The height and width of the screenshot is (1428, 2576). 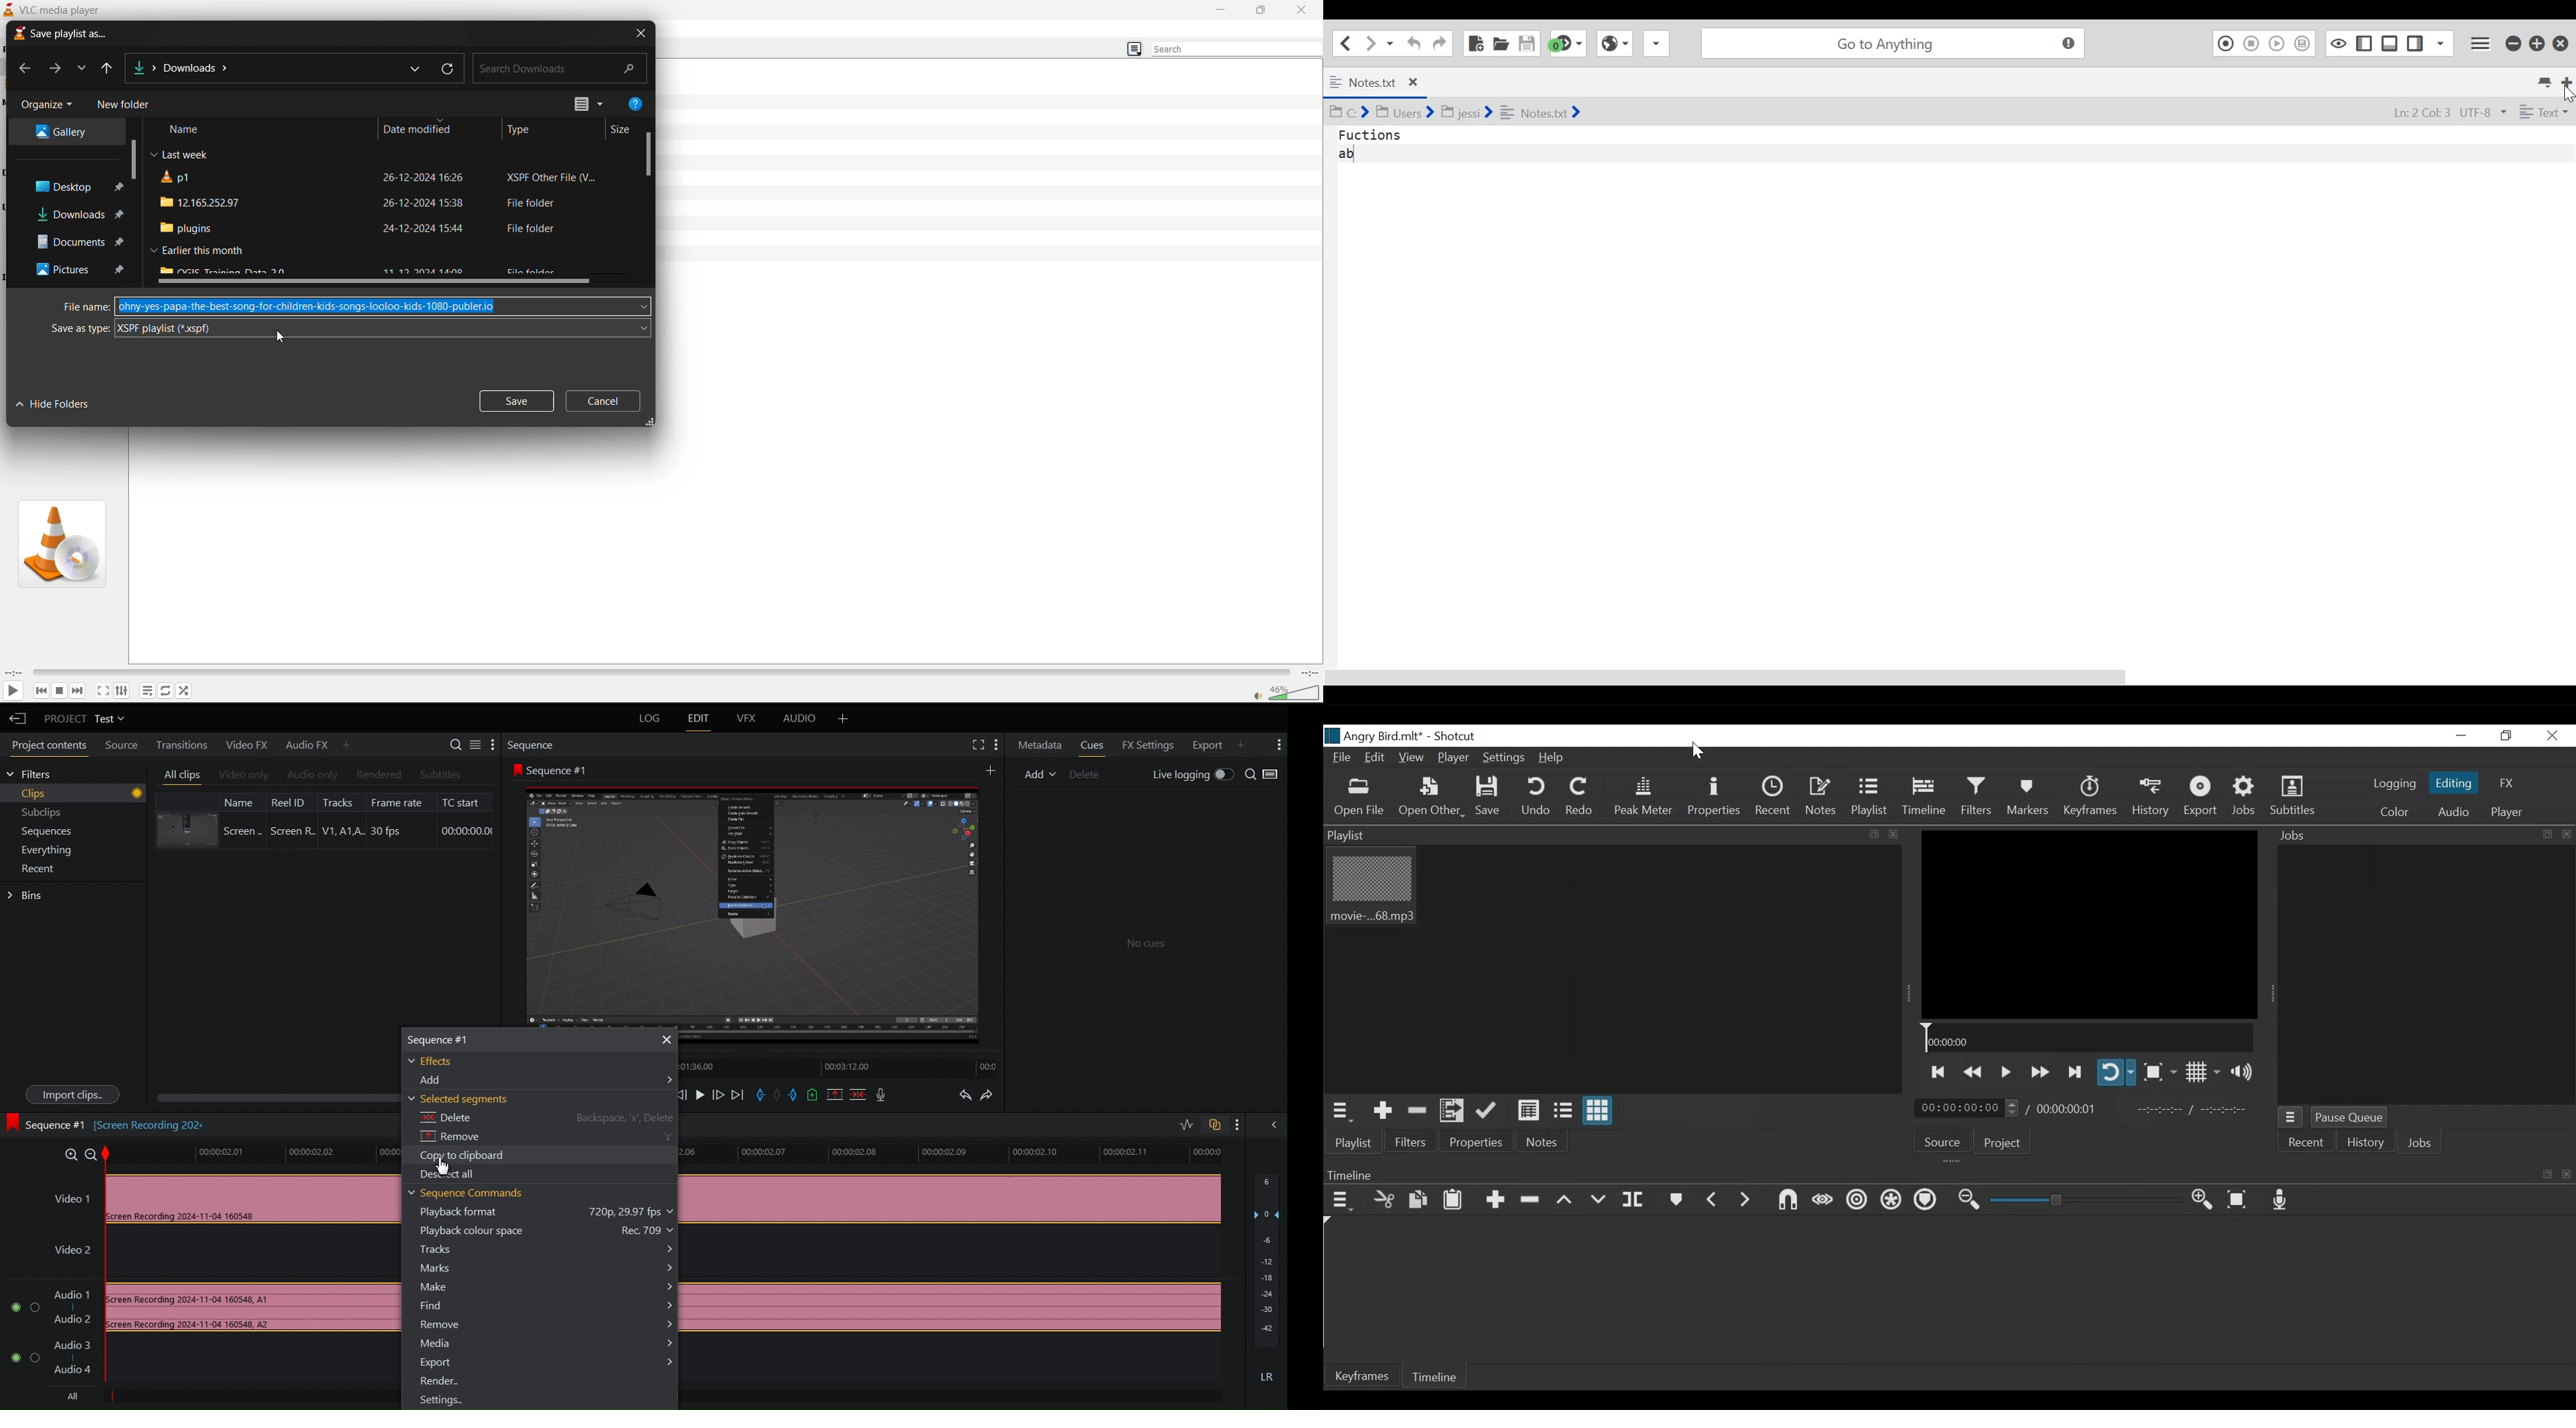 What do you see at coordinates (144, 691) in the screenshot?
I see `playlist` at bounding box center [144, 691].